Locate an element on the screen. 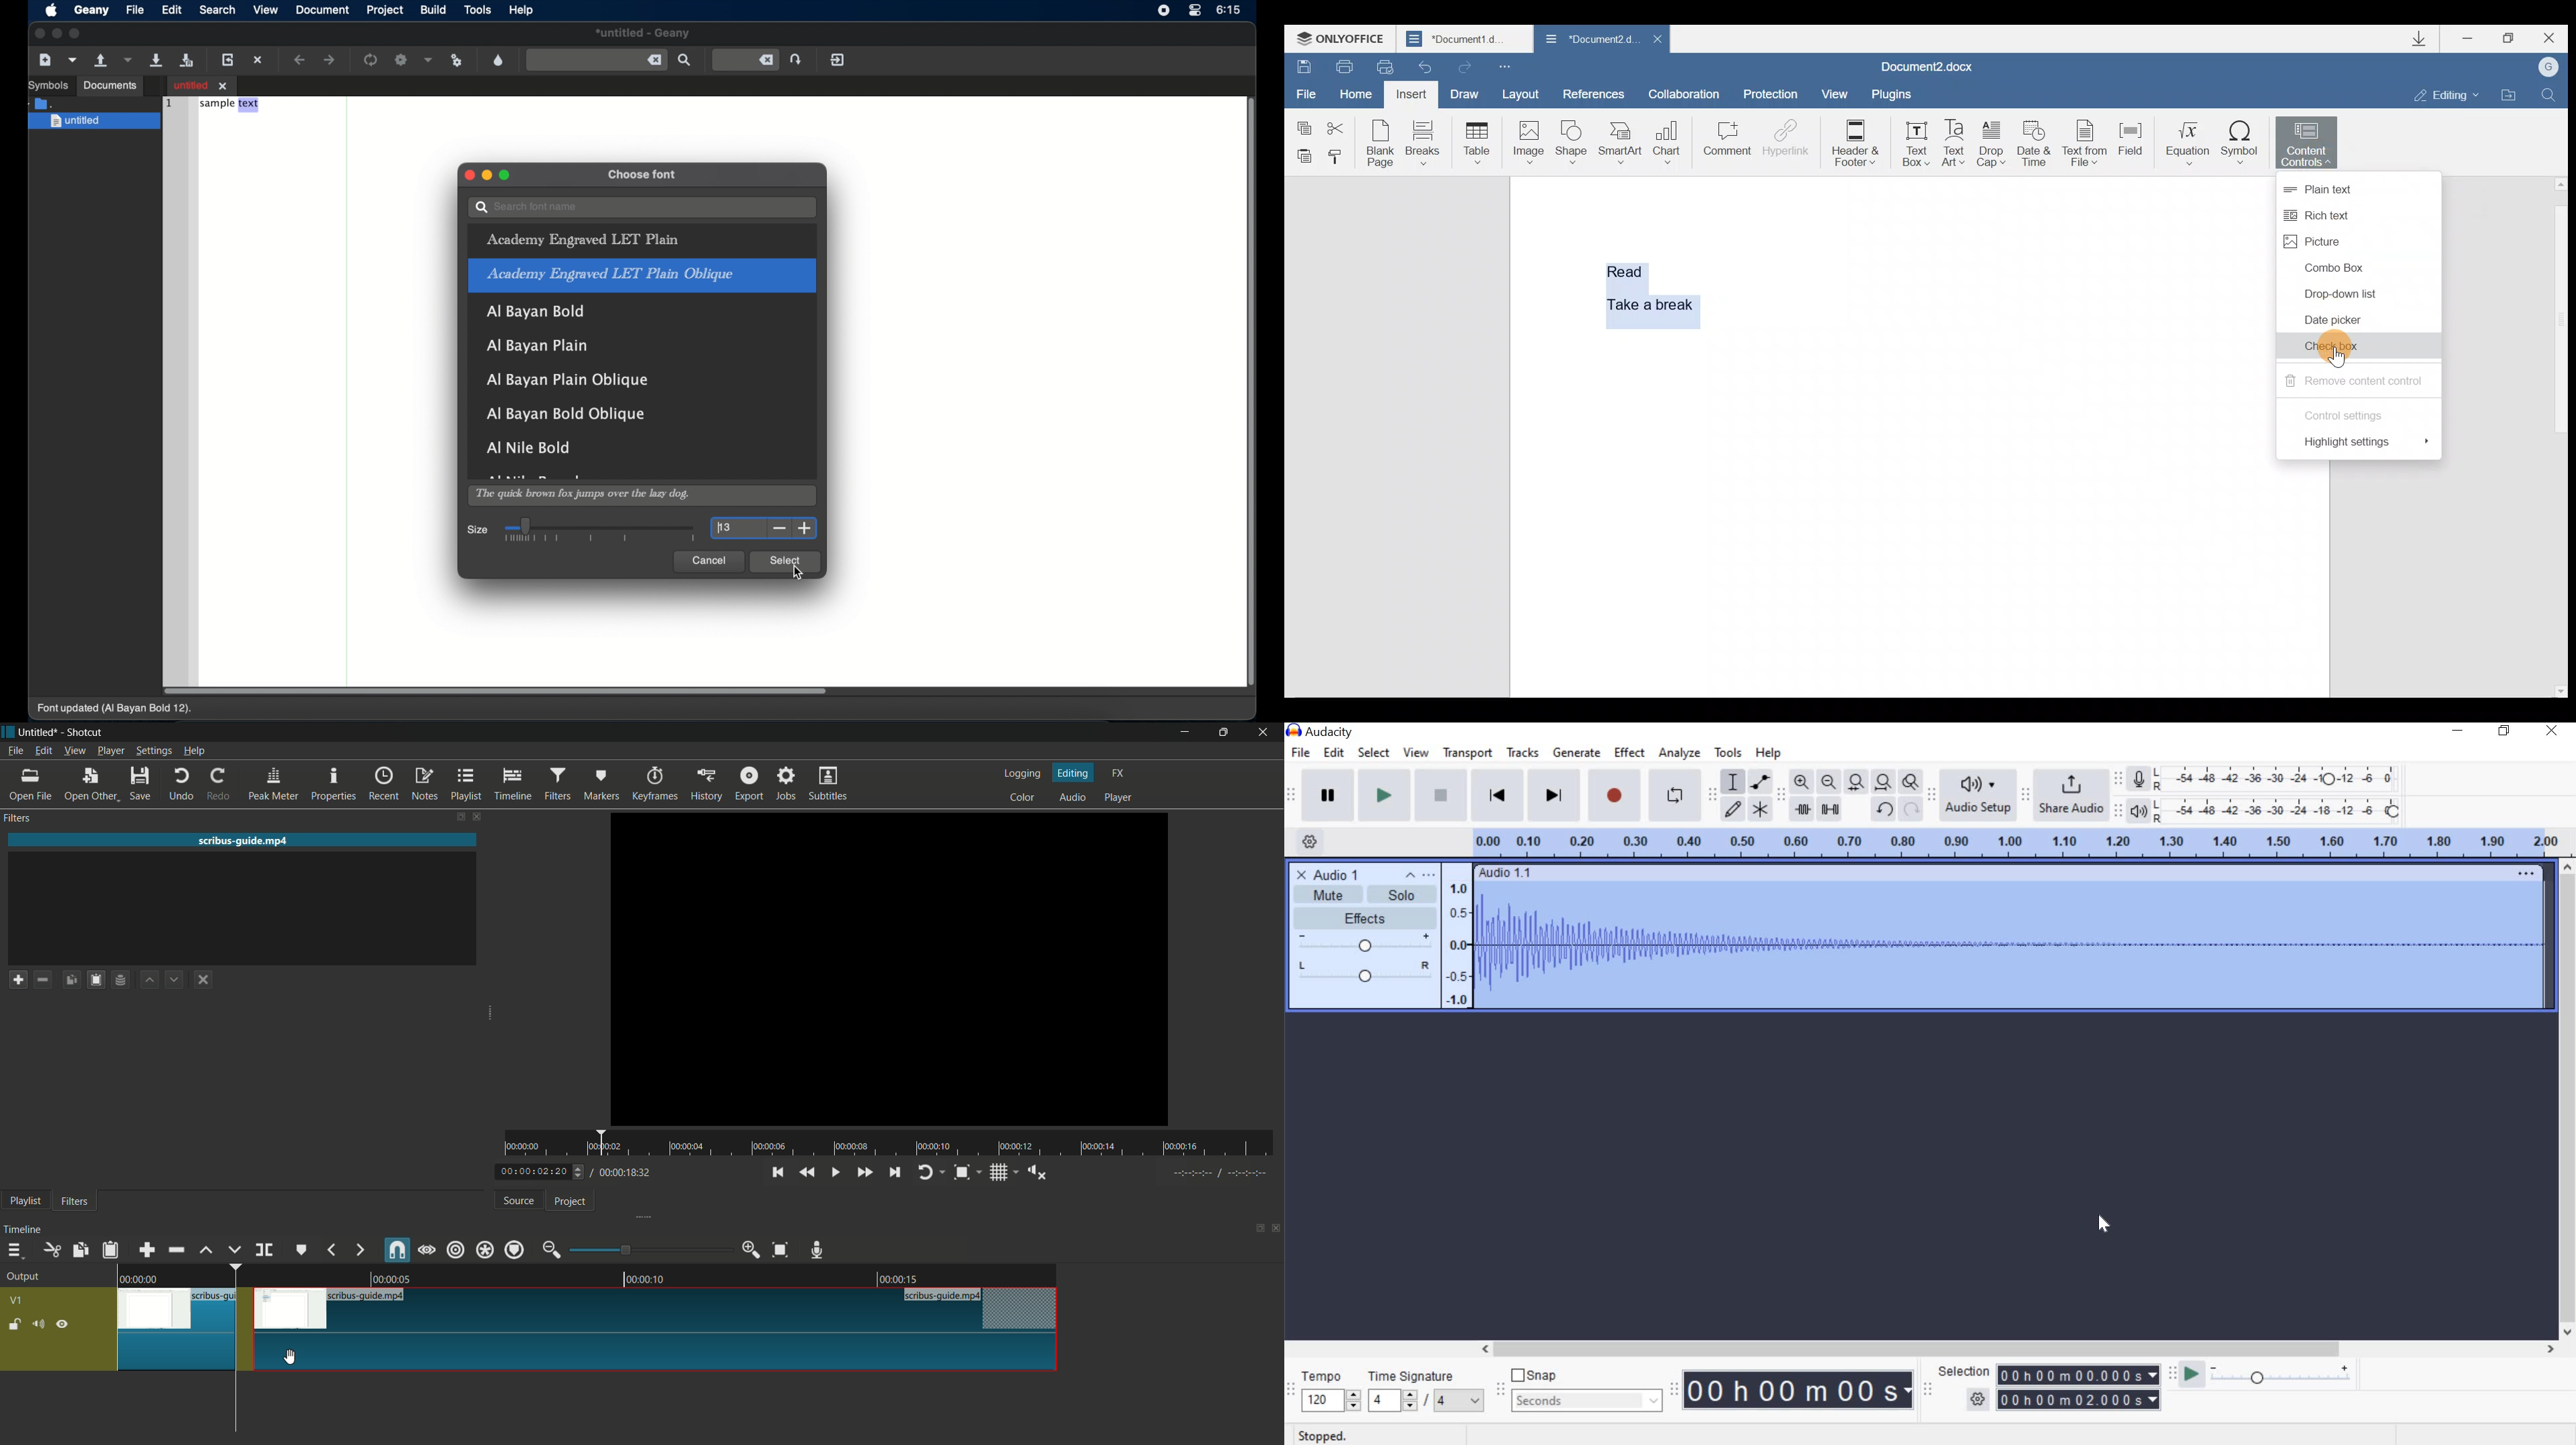  record audio is located at coordinates (816, 1250).